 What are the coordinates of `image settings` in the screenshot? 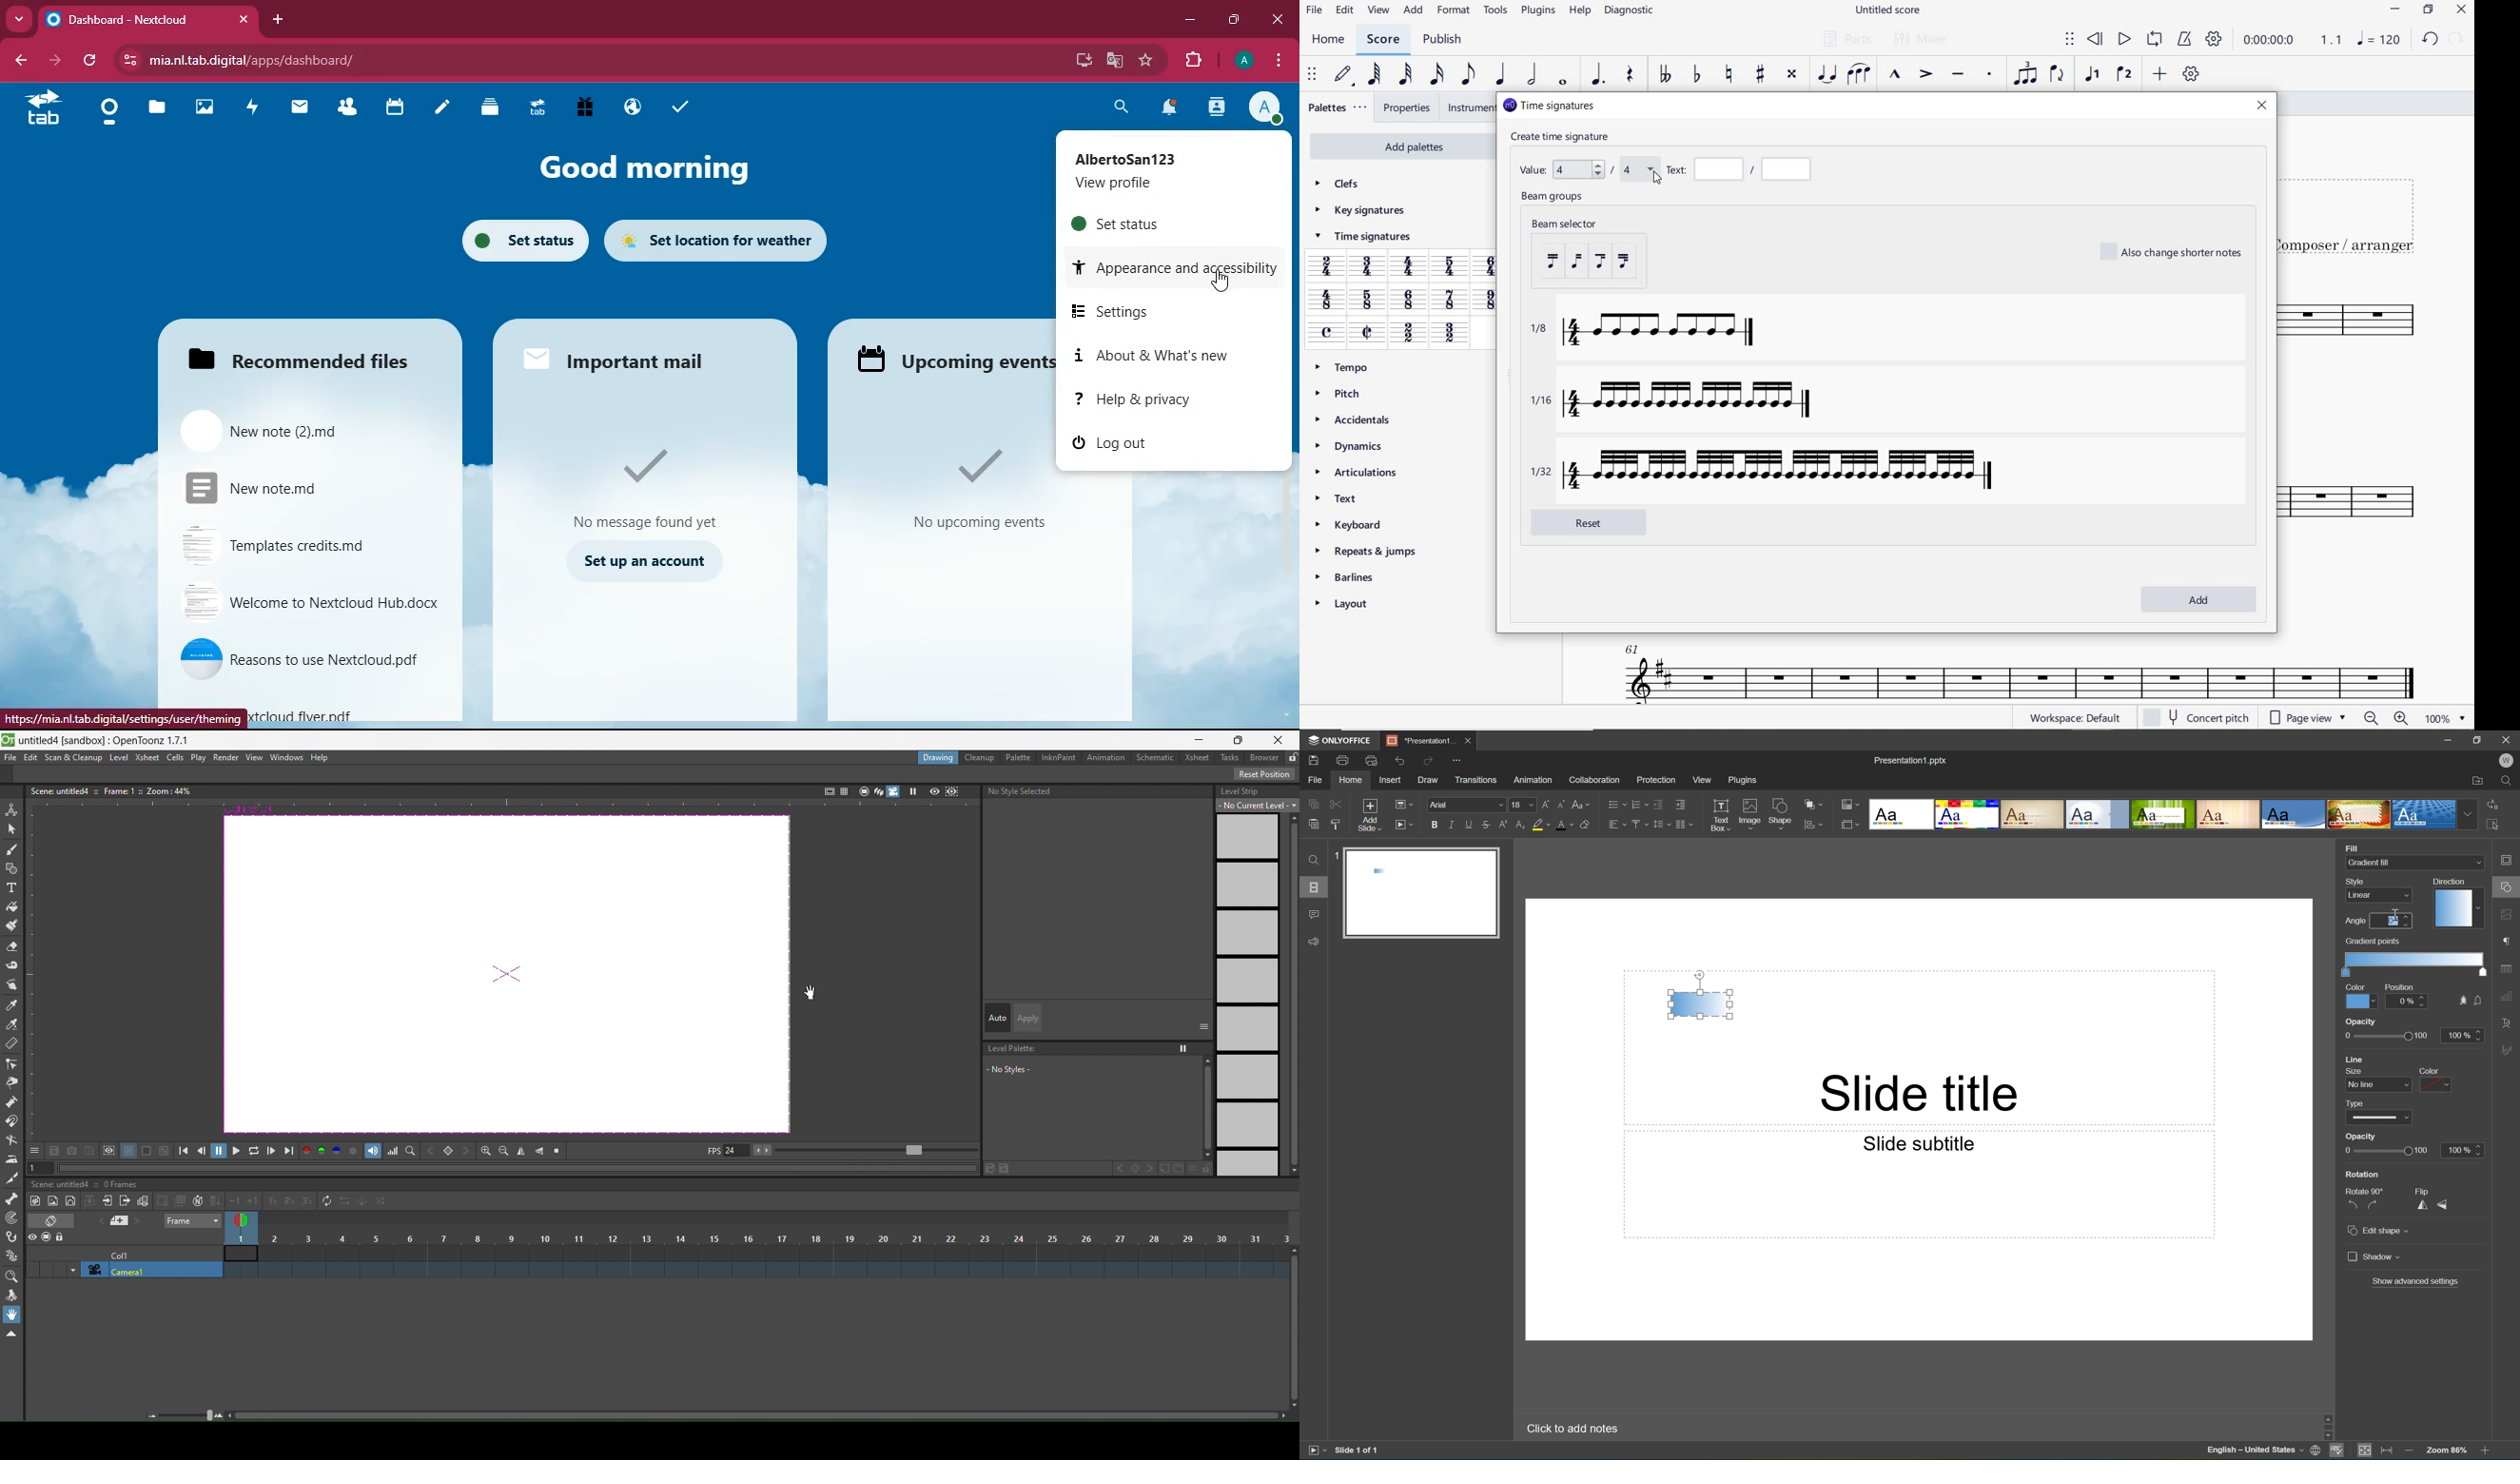 It's located at (2508, 917).